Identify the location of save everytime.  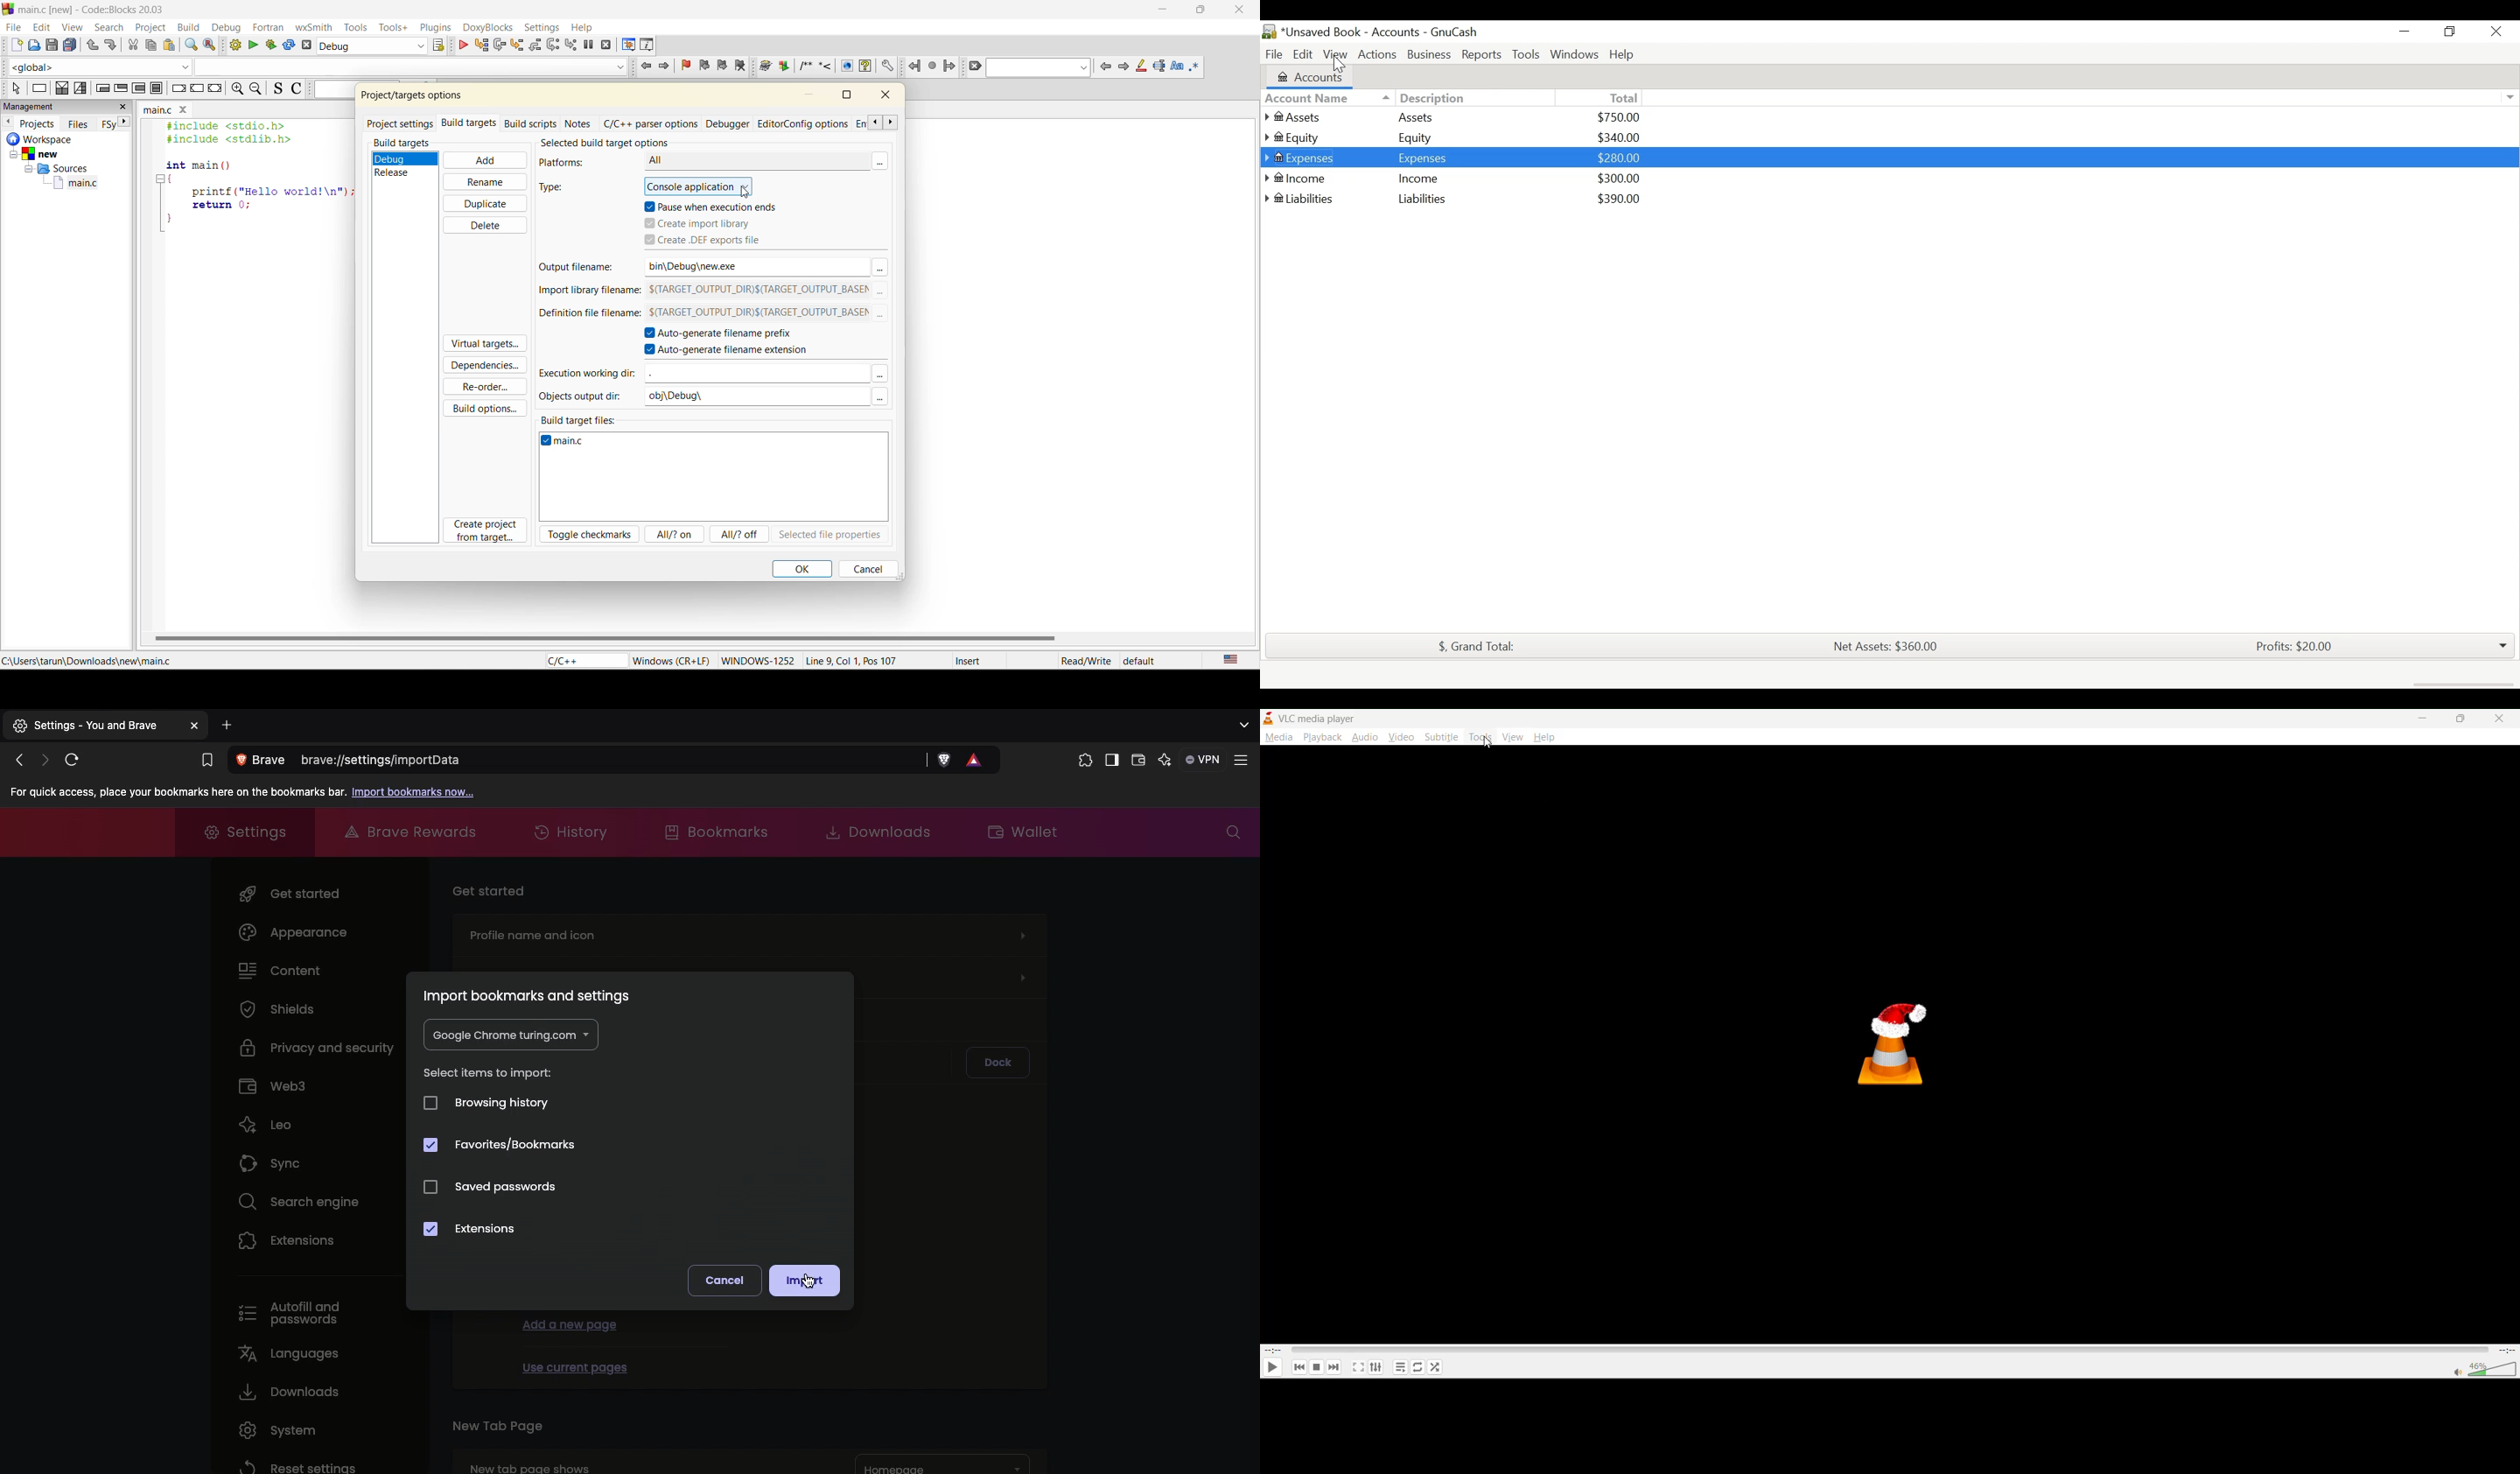
(70, 45).